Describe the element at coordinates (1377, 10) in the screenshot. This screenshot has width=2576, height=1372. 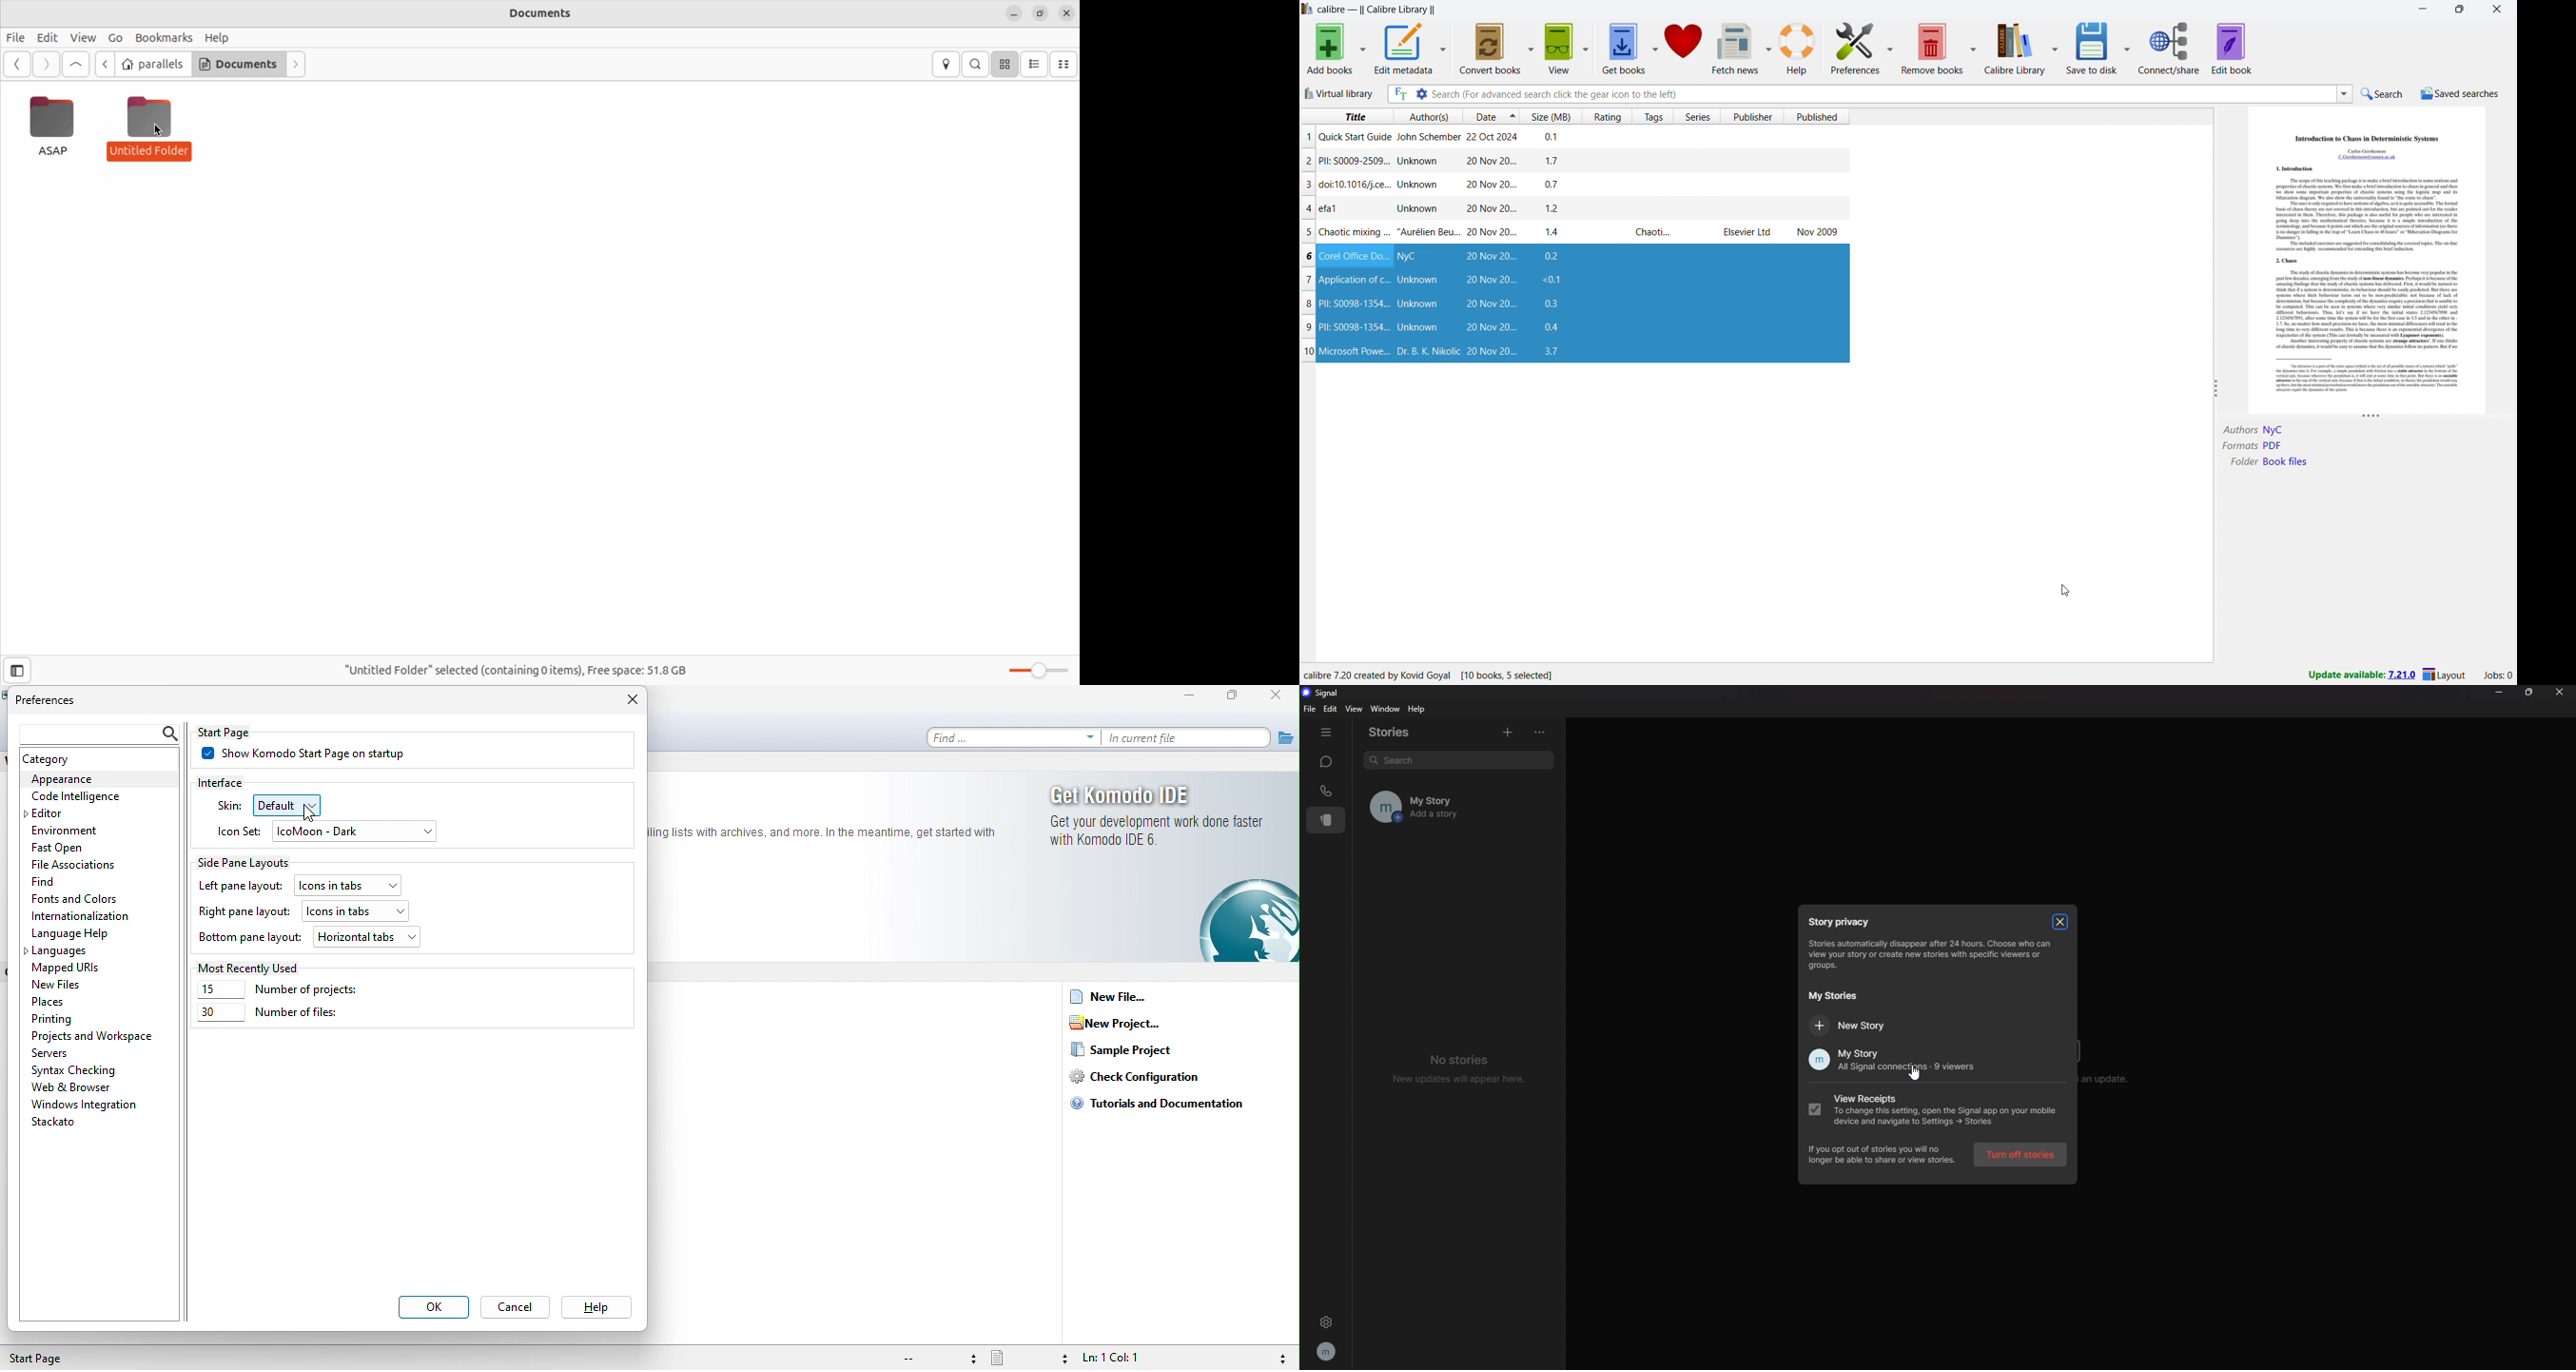
I see `title` at that location.